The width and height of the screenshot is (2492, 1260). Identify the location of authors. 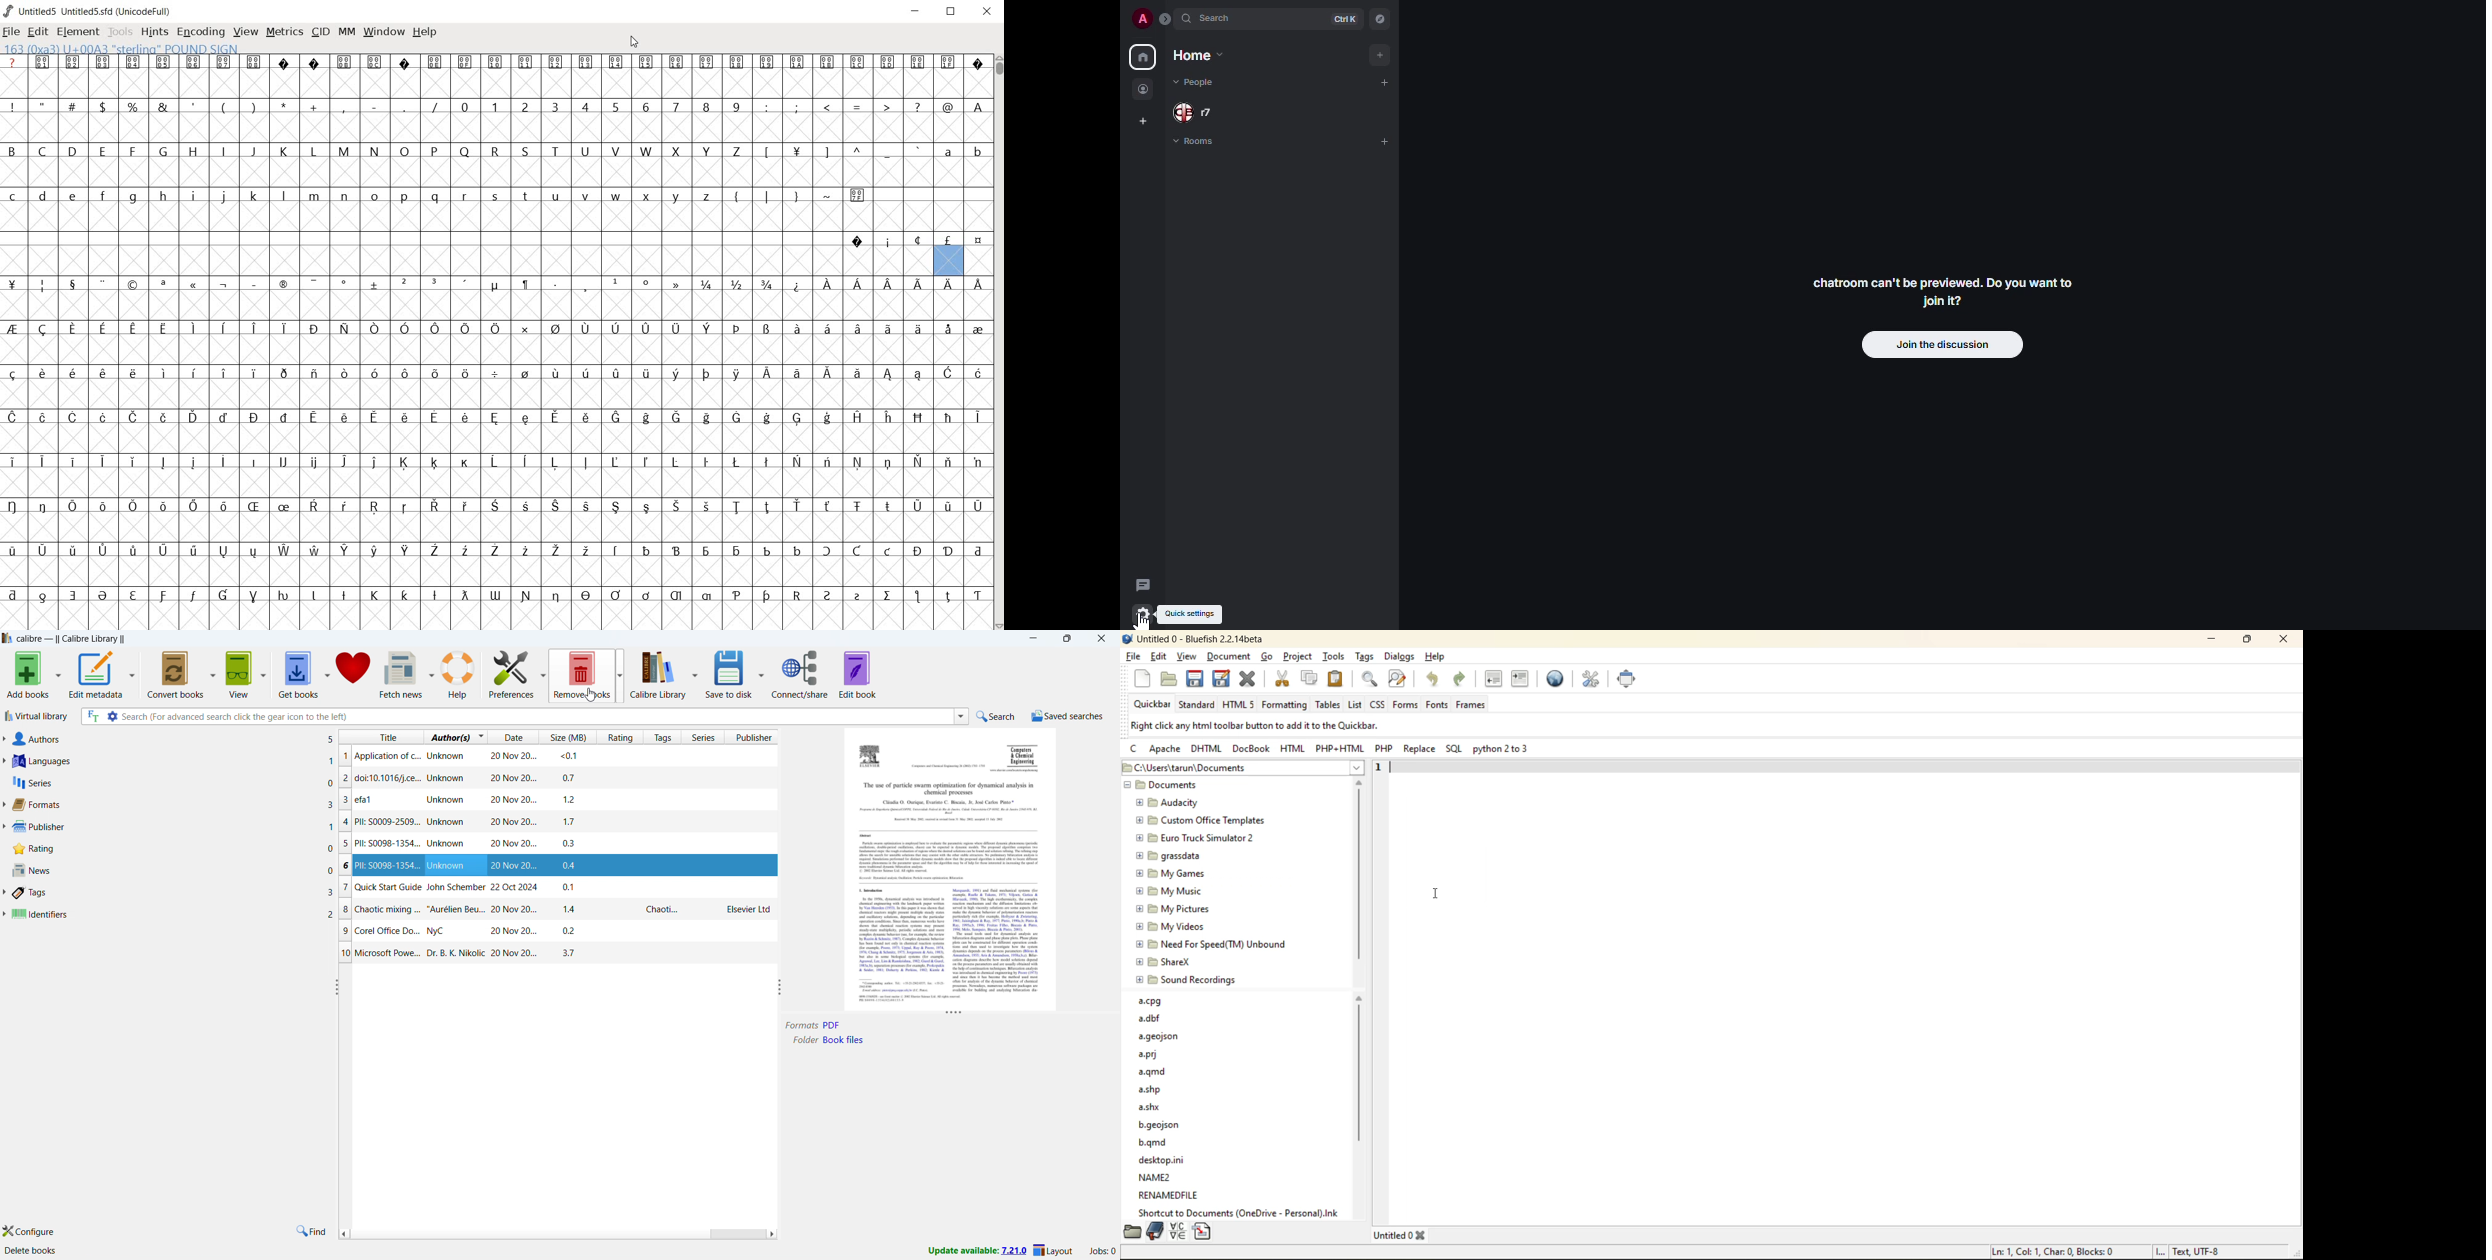
(170, 738).